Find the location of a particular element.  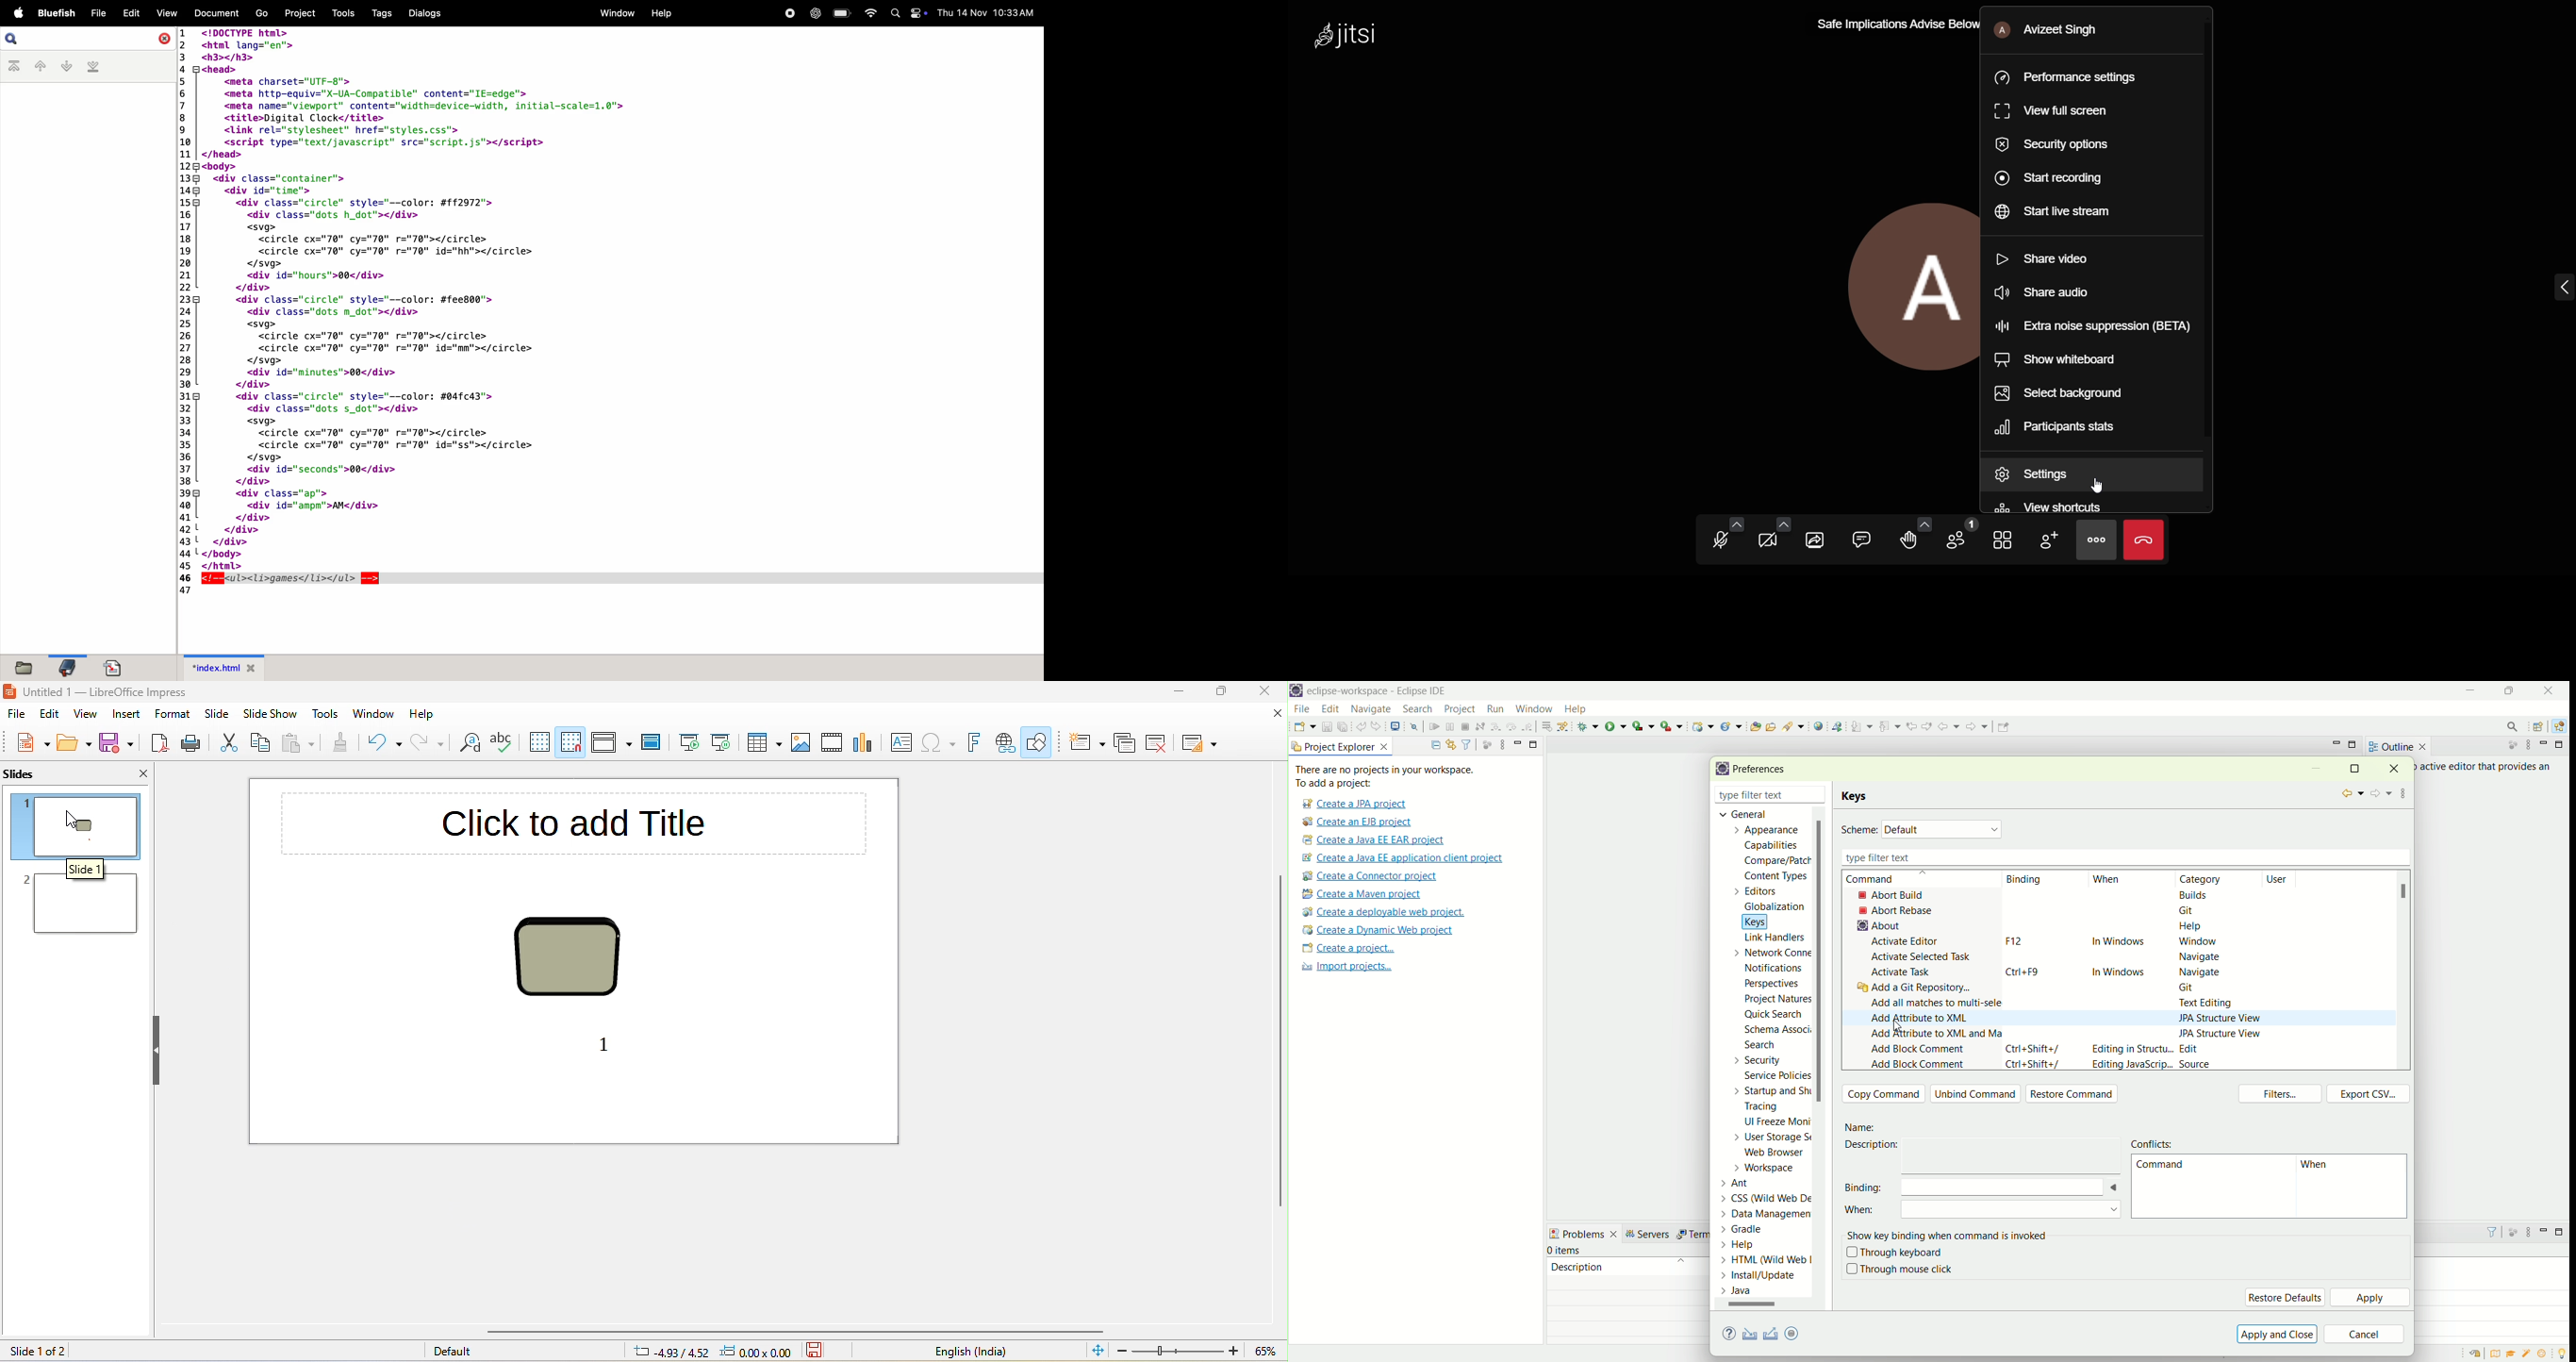

image is located at coordinates (804, 742).